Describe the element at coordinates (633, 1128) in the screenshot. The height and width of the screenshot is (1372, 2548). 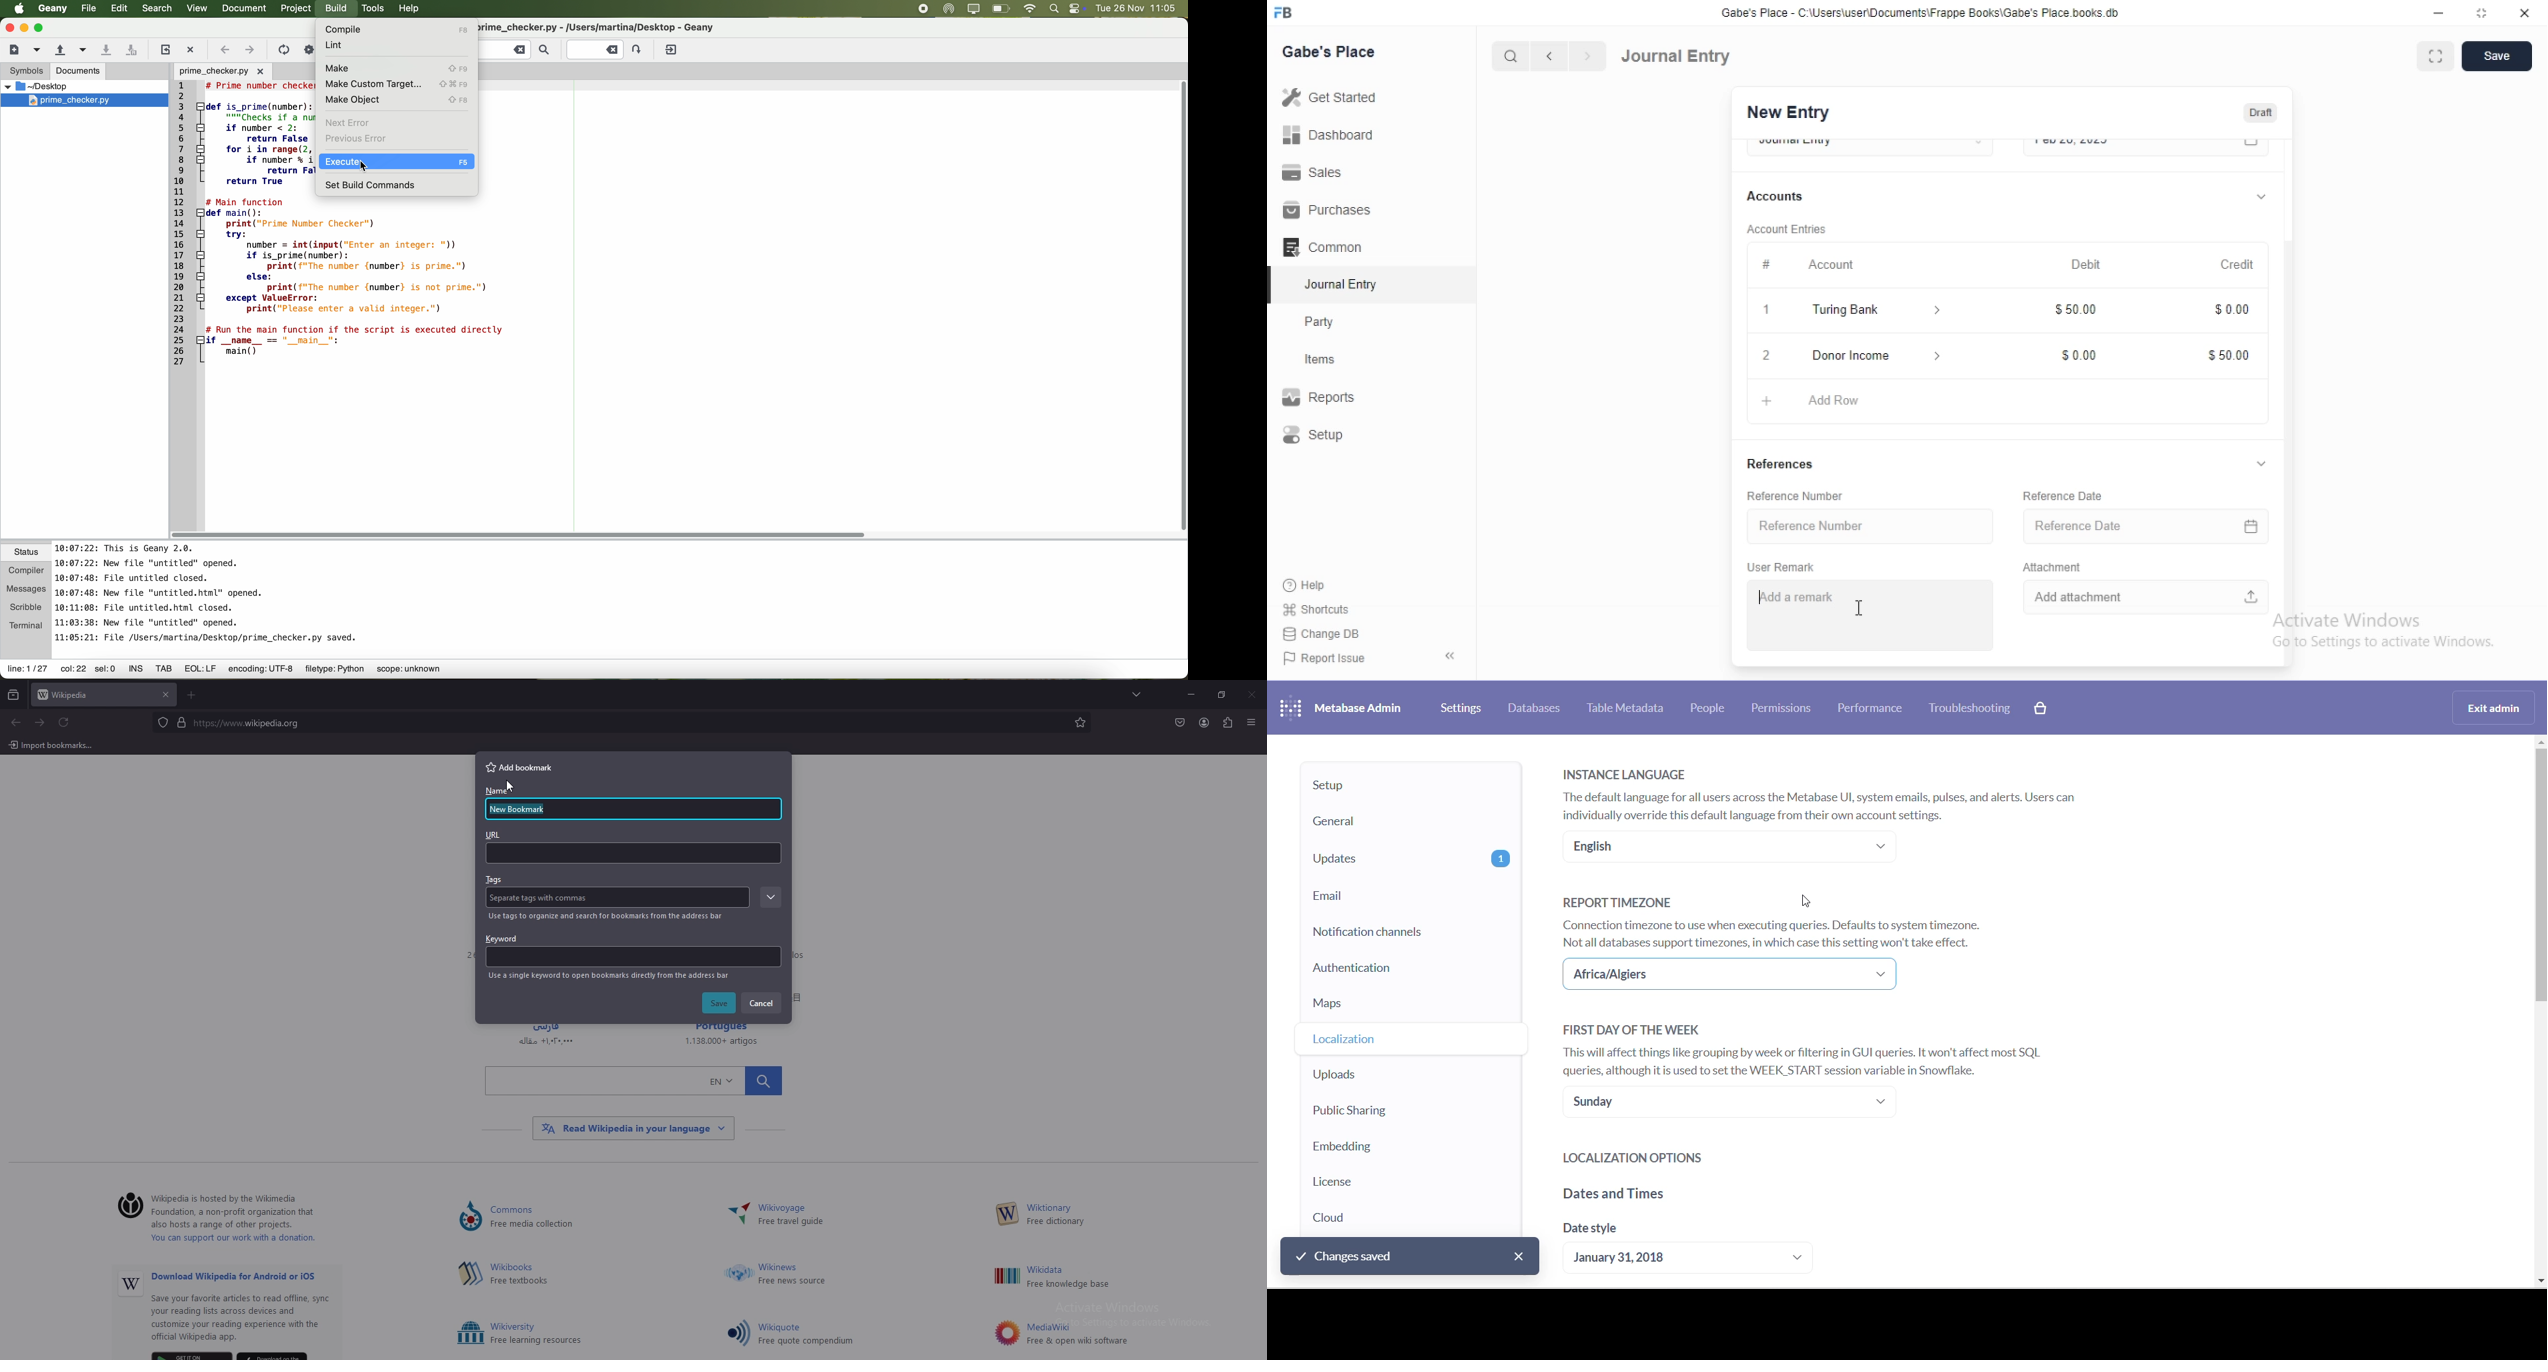
I see `` at that location.